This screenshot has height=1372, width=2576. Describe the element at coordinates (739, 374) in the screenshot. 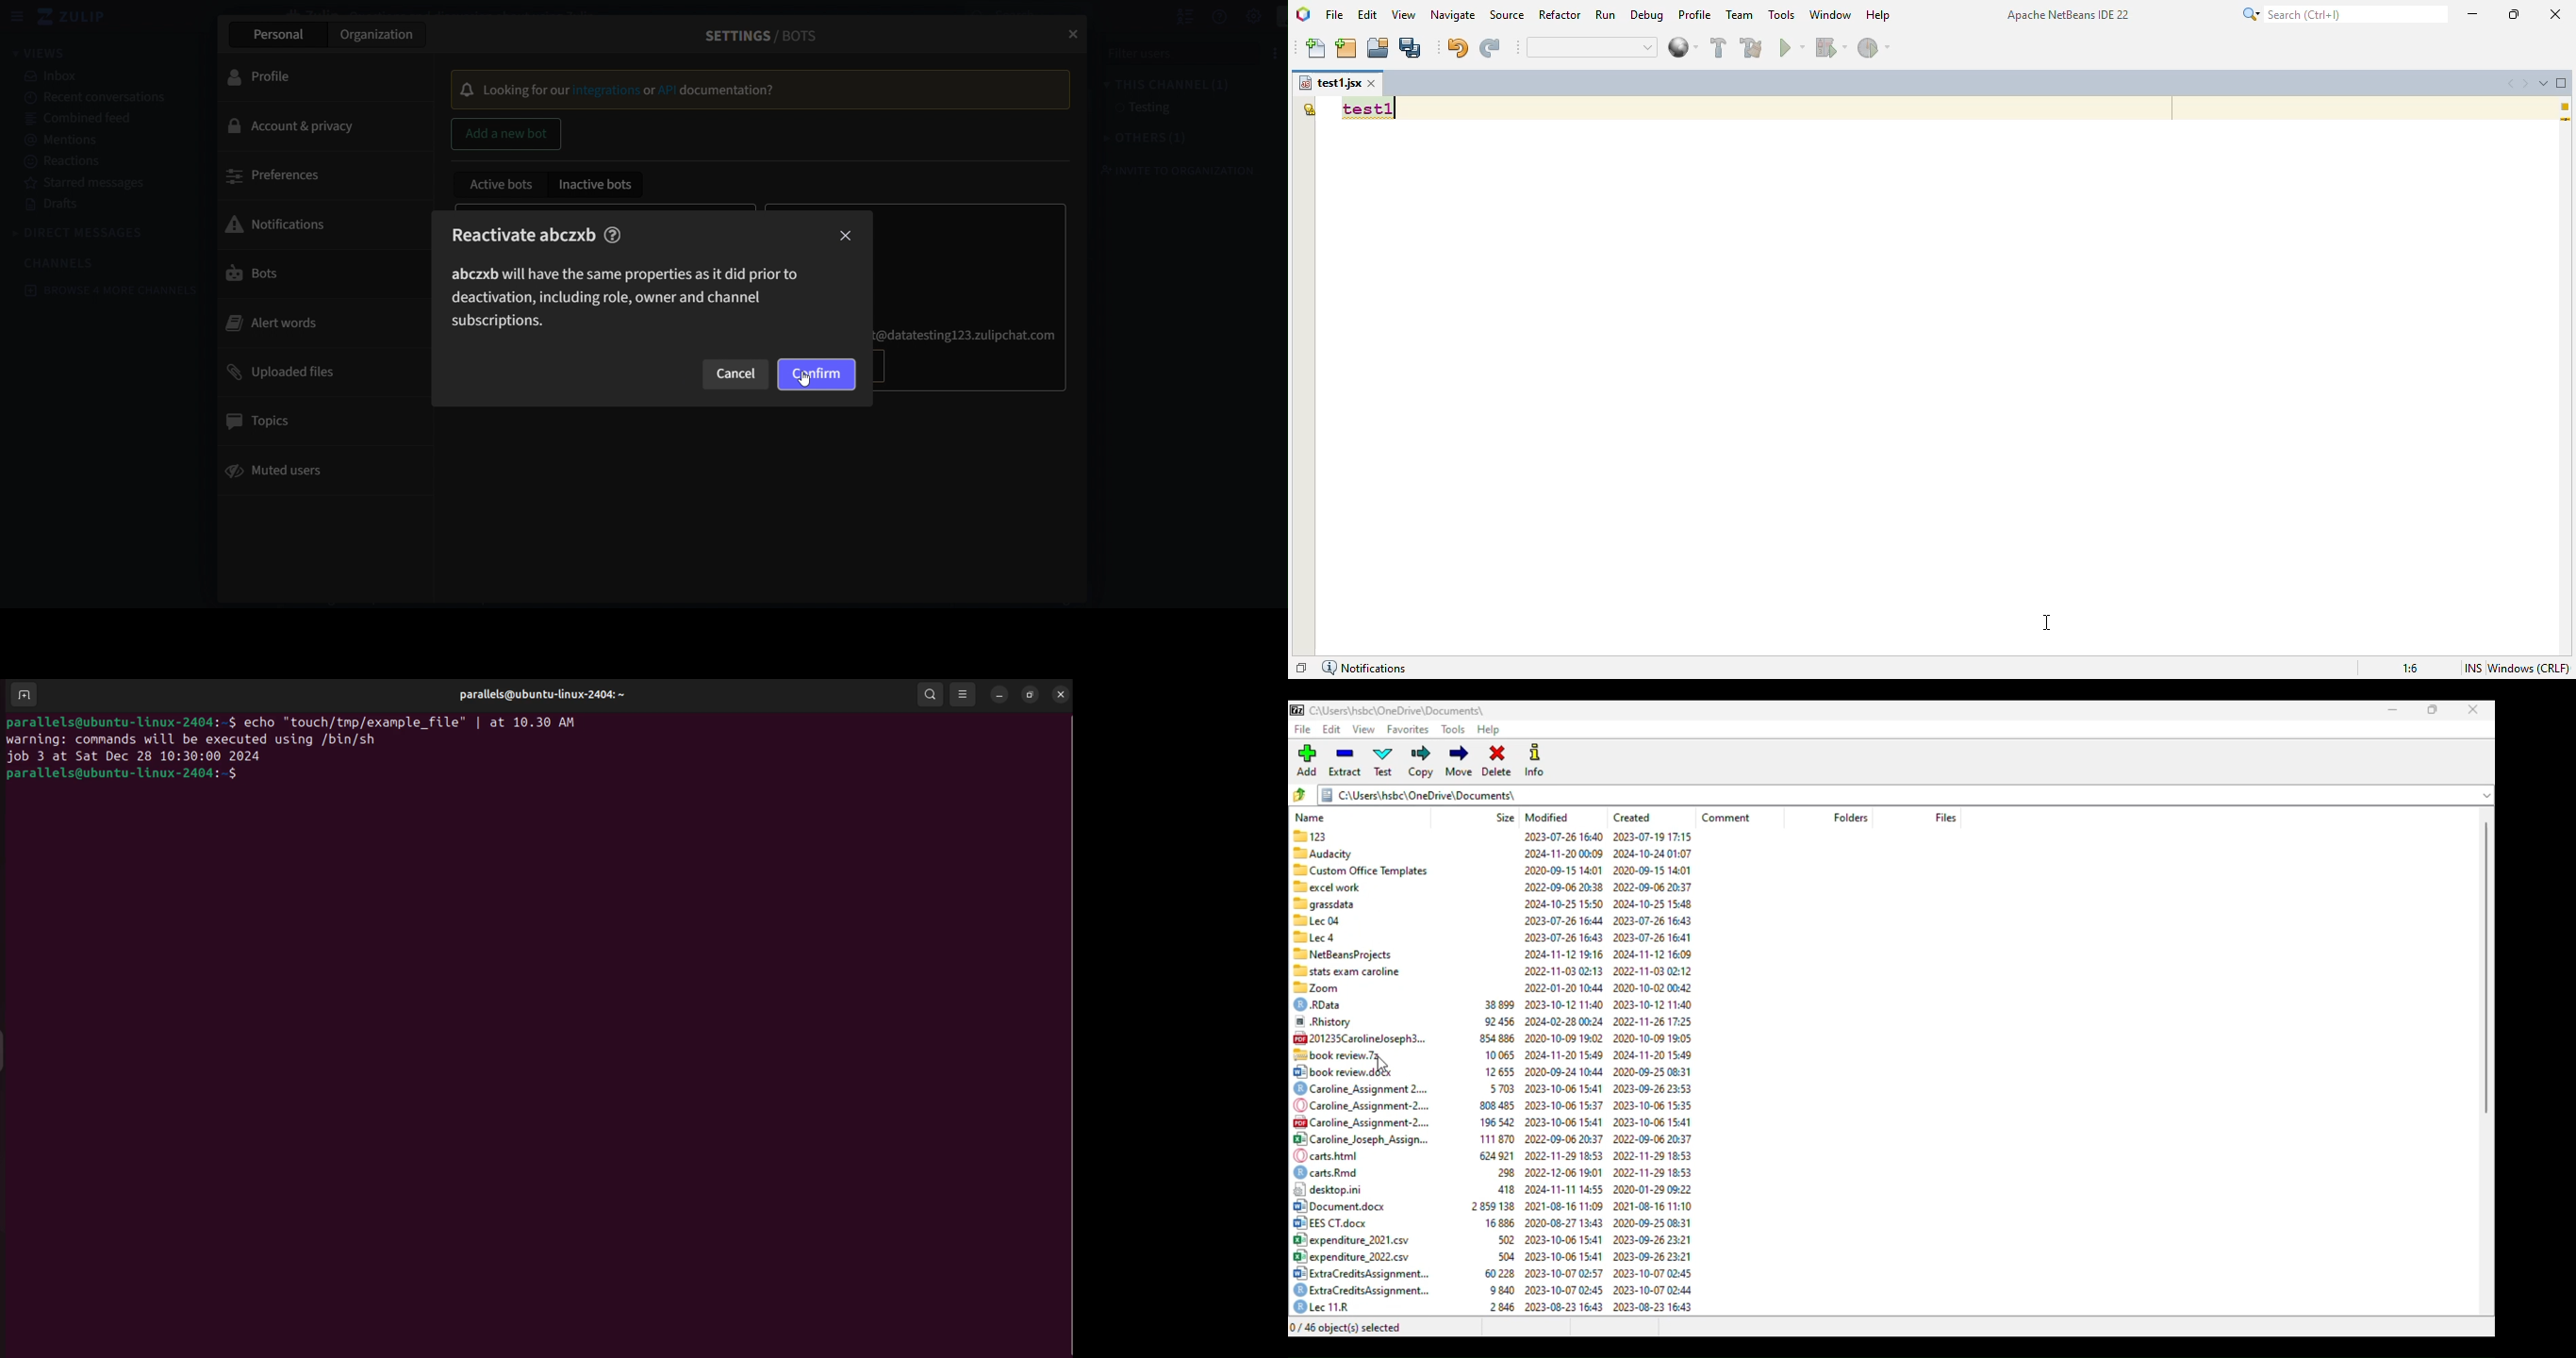

I see `cancel` at that location.